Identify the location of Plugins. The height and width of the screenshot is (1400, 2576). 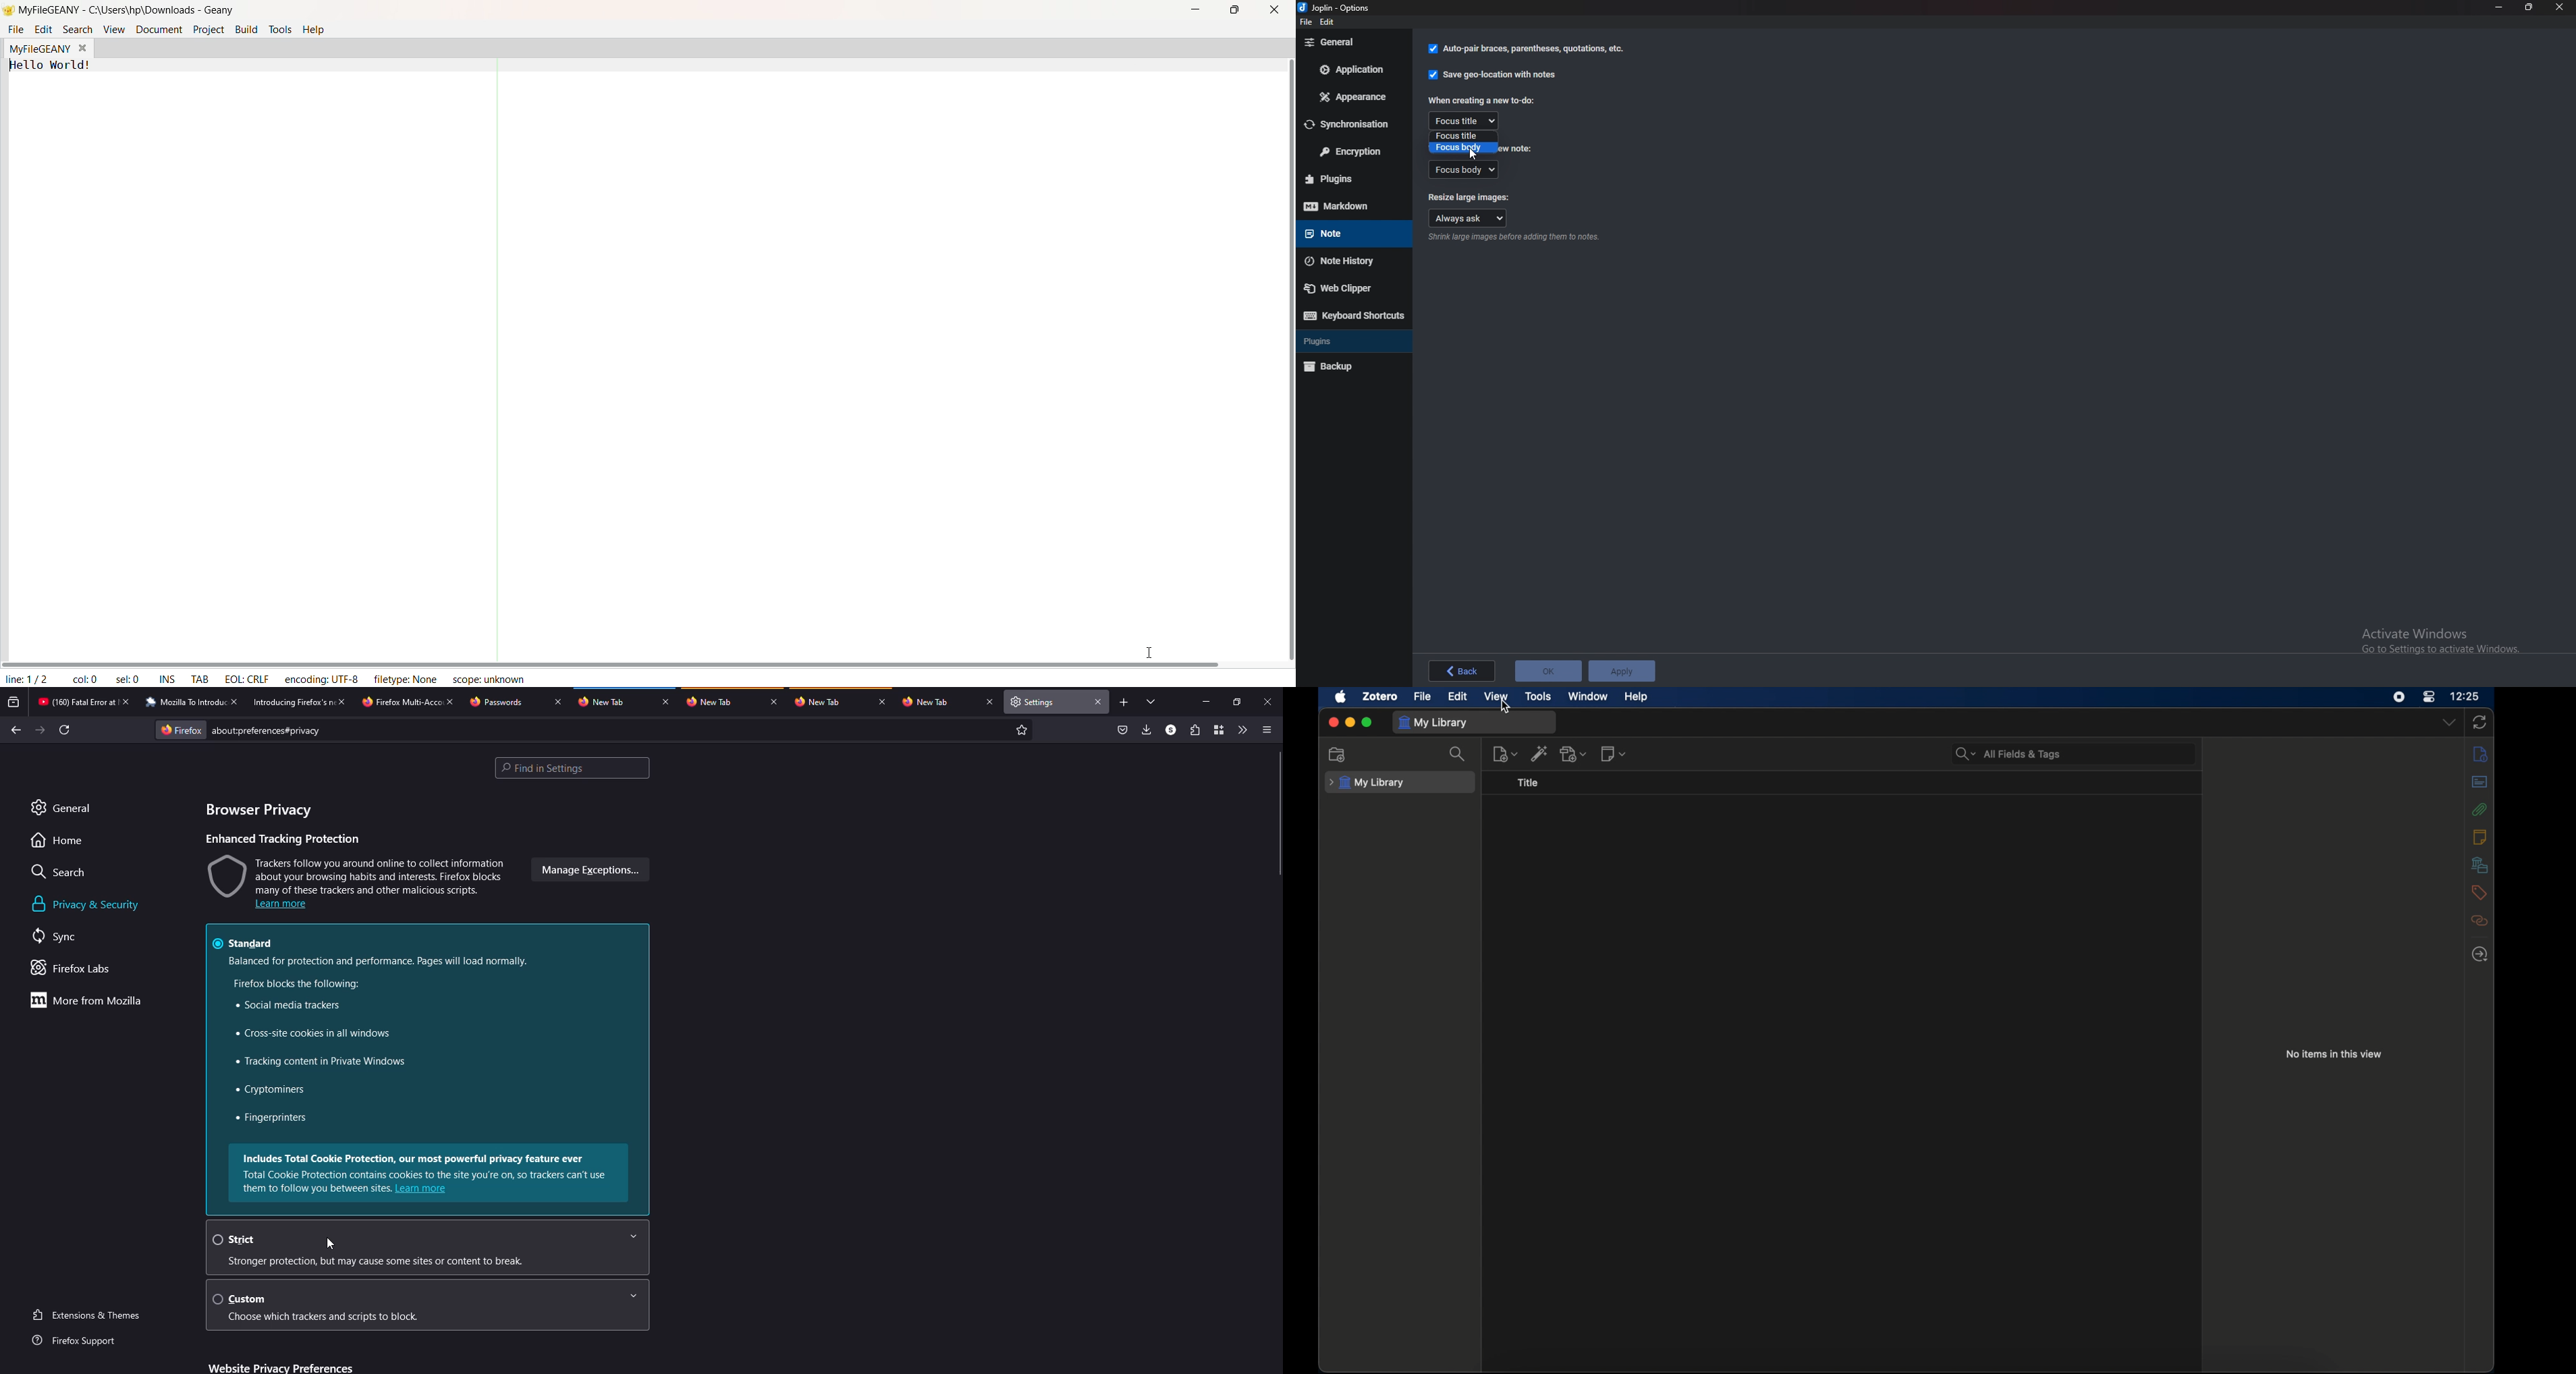
(1347, 179).